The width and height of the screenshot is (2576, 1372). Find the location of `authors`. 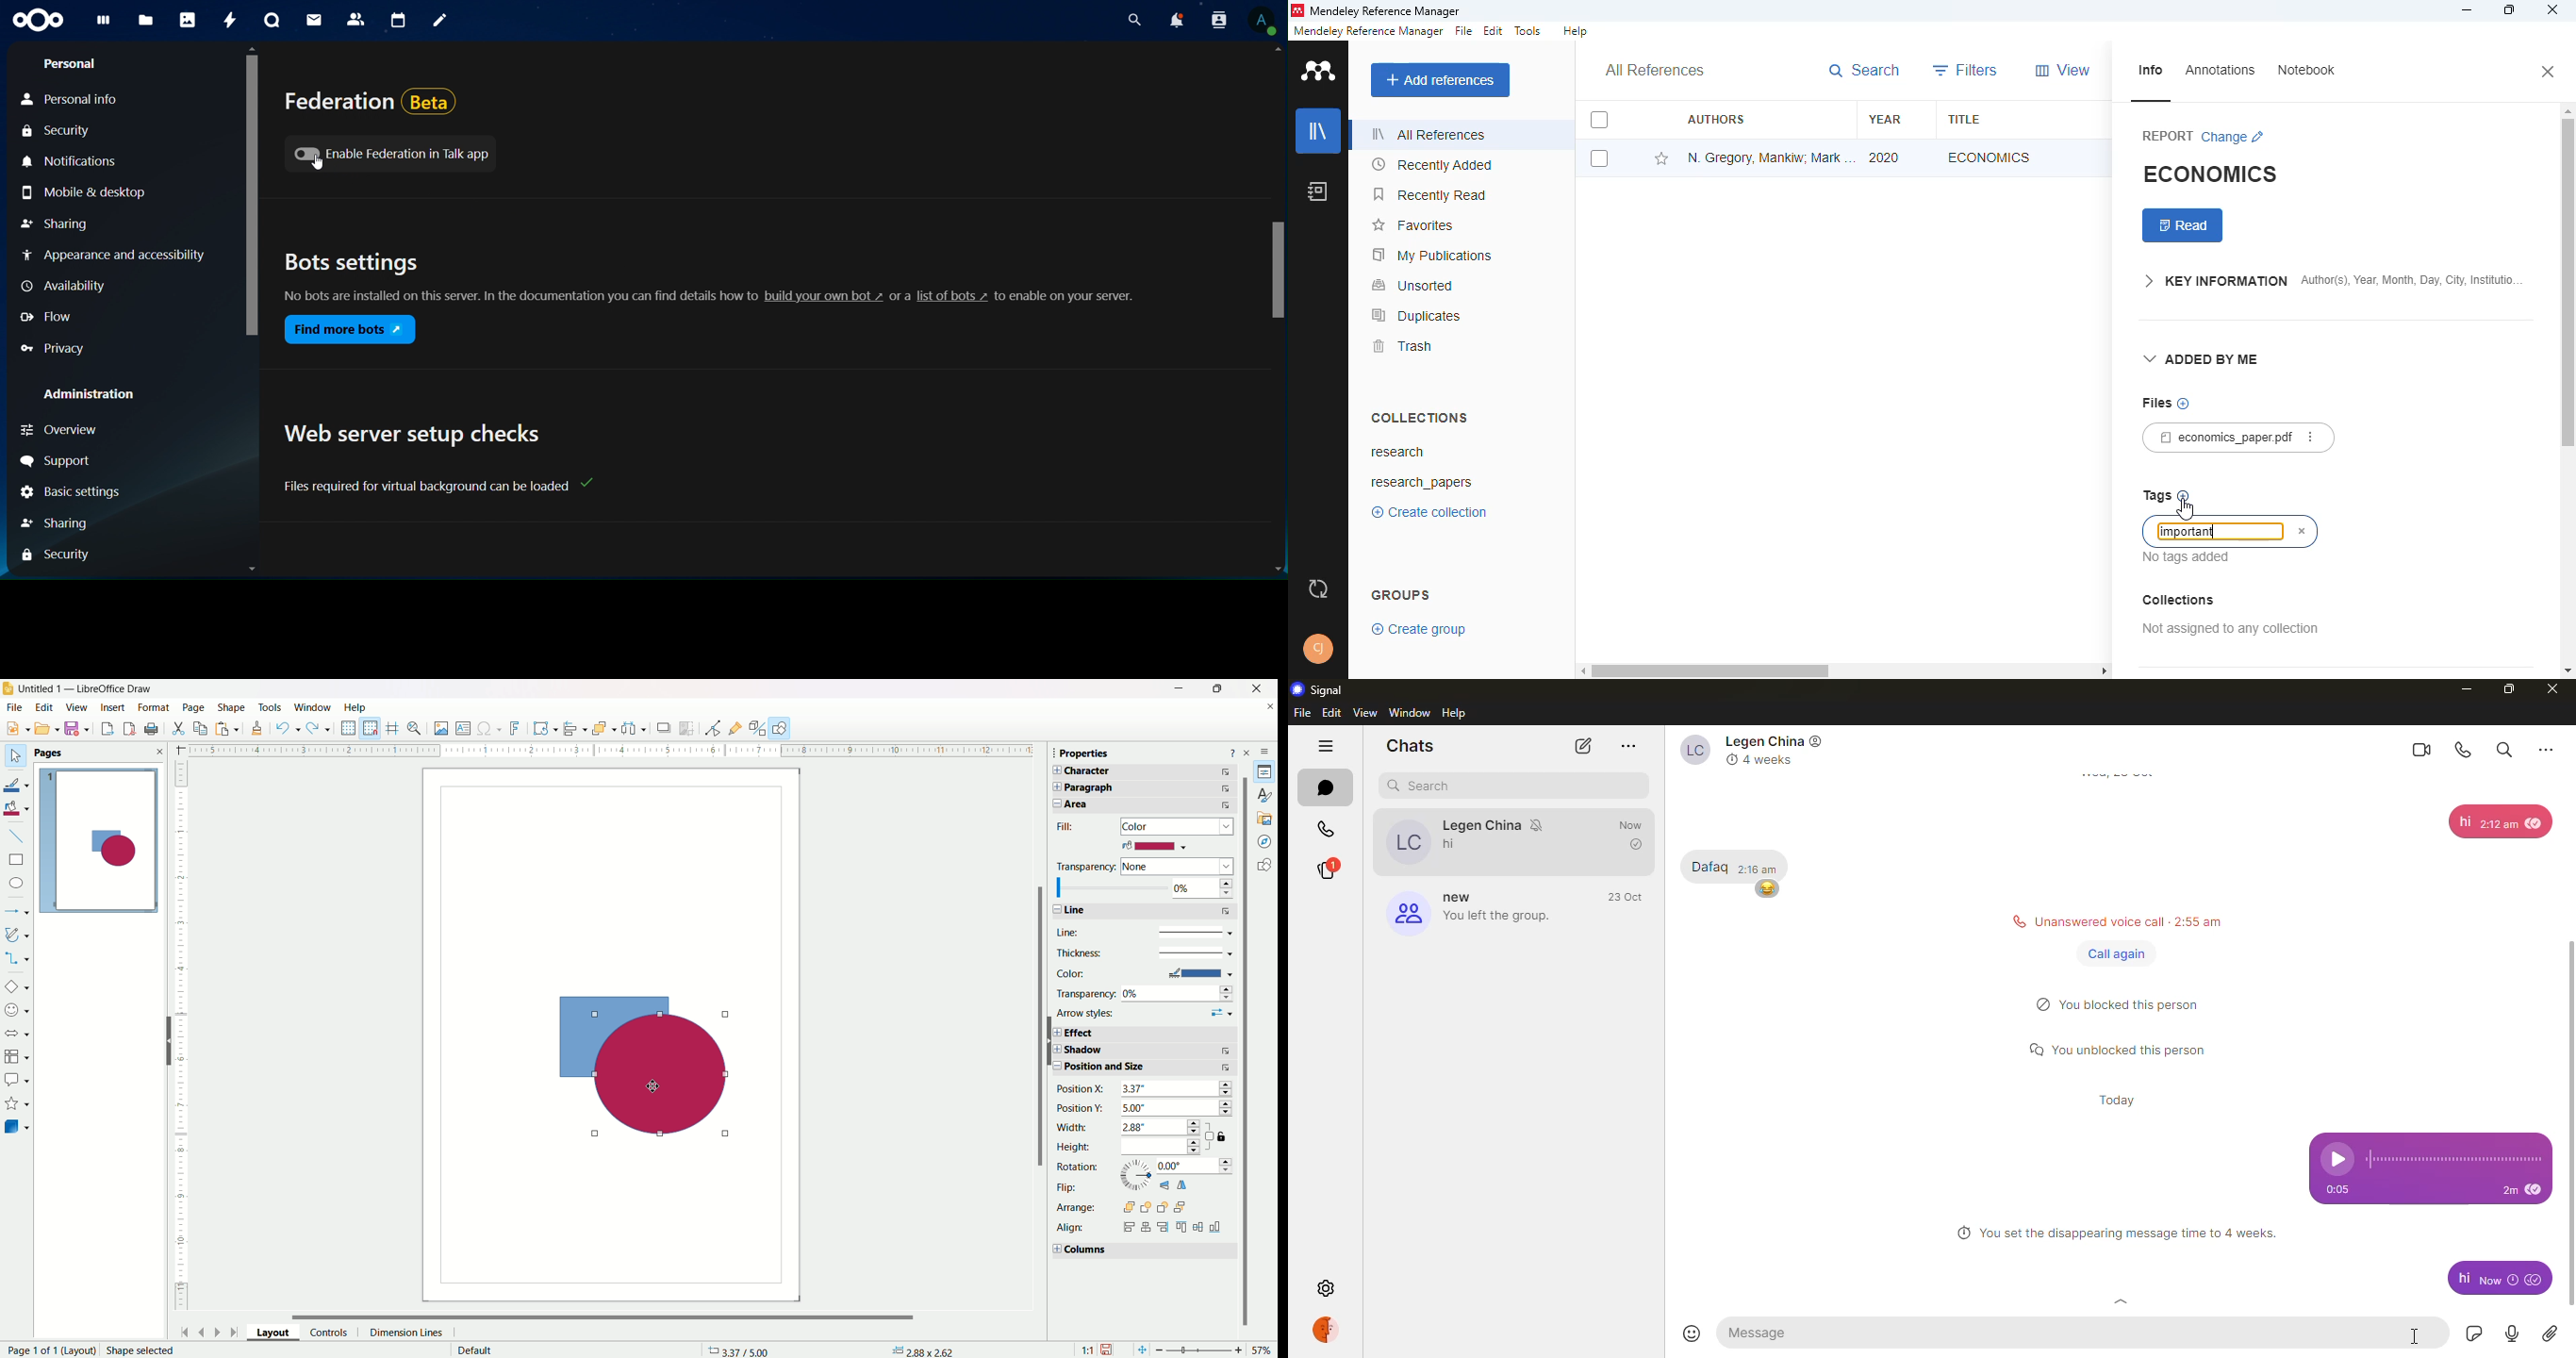

authors is located at coordinates (1716, 118).